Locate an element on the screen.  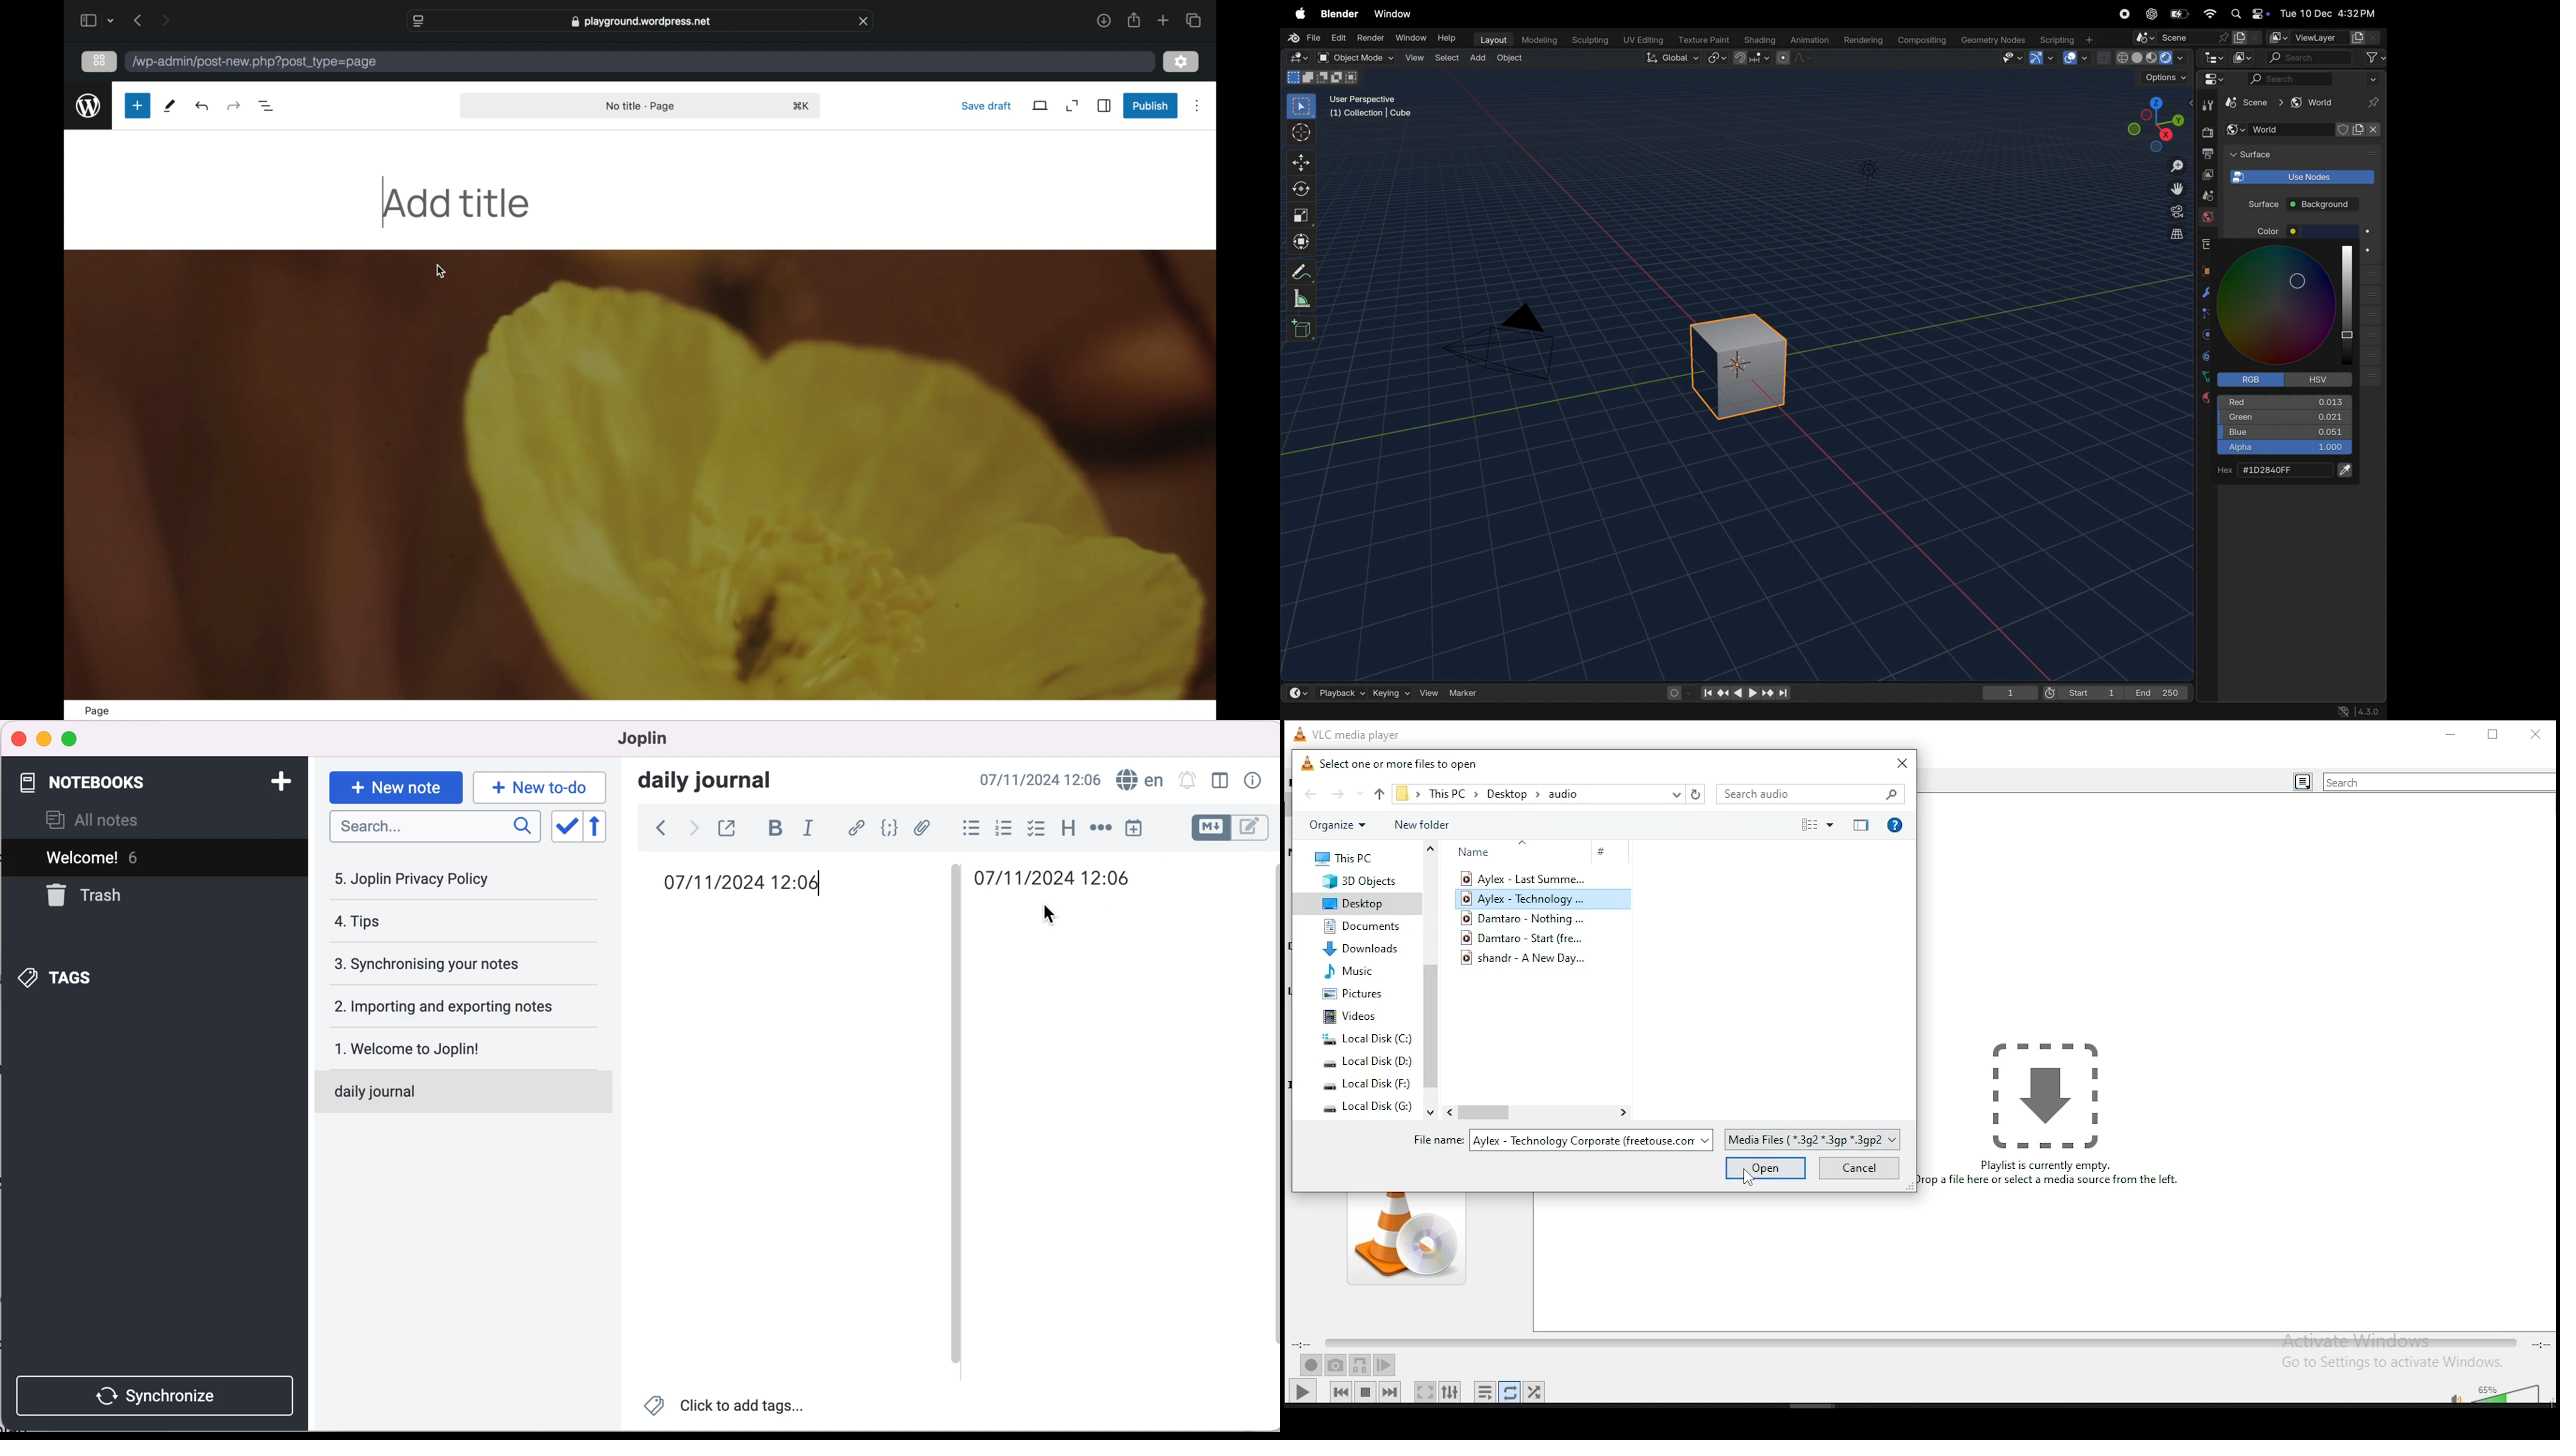
reverse sort order is located at coordinates (600, 828).